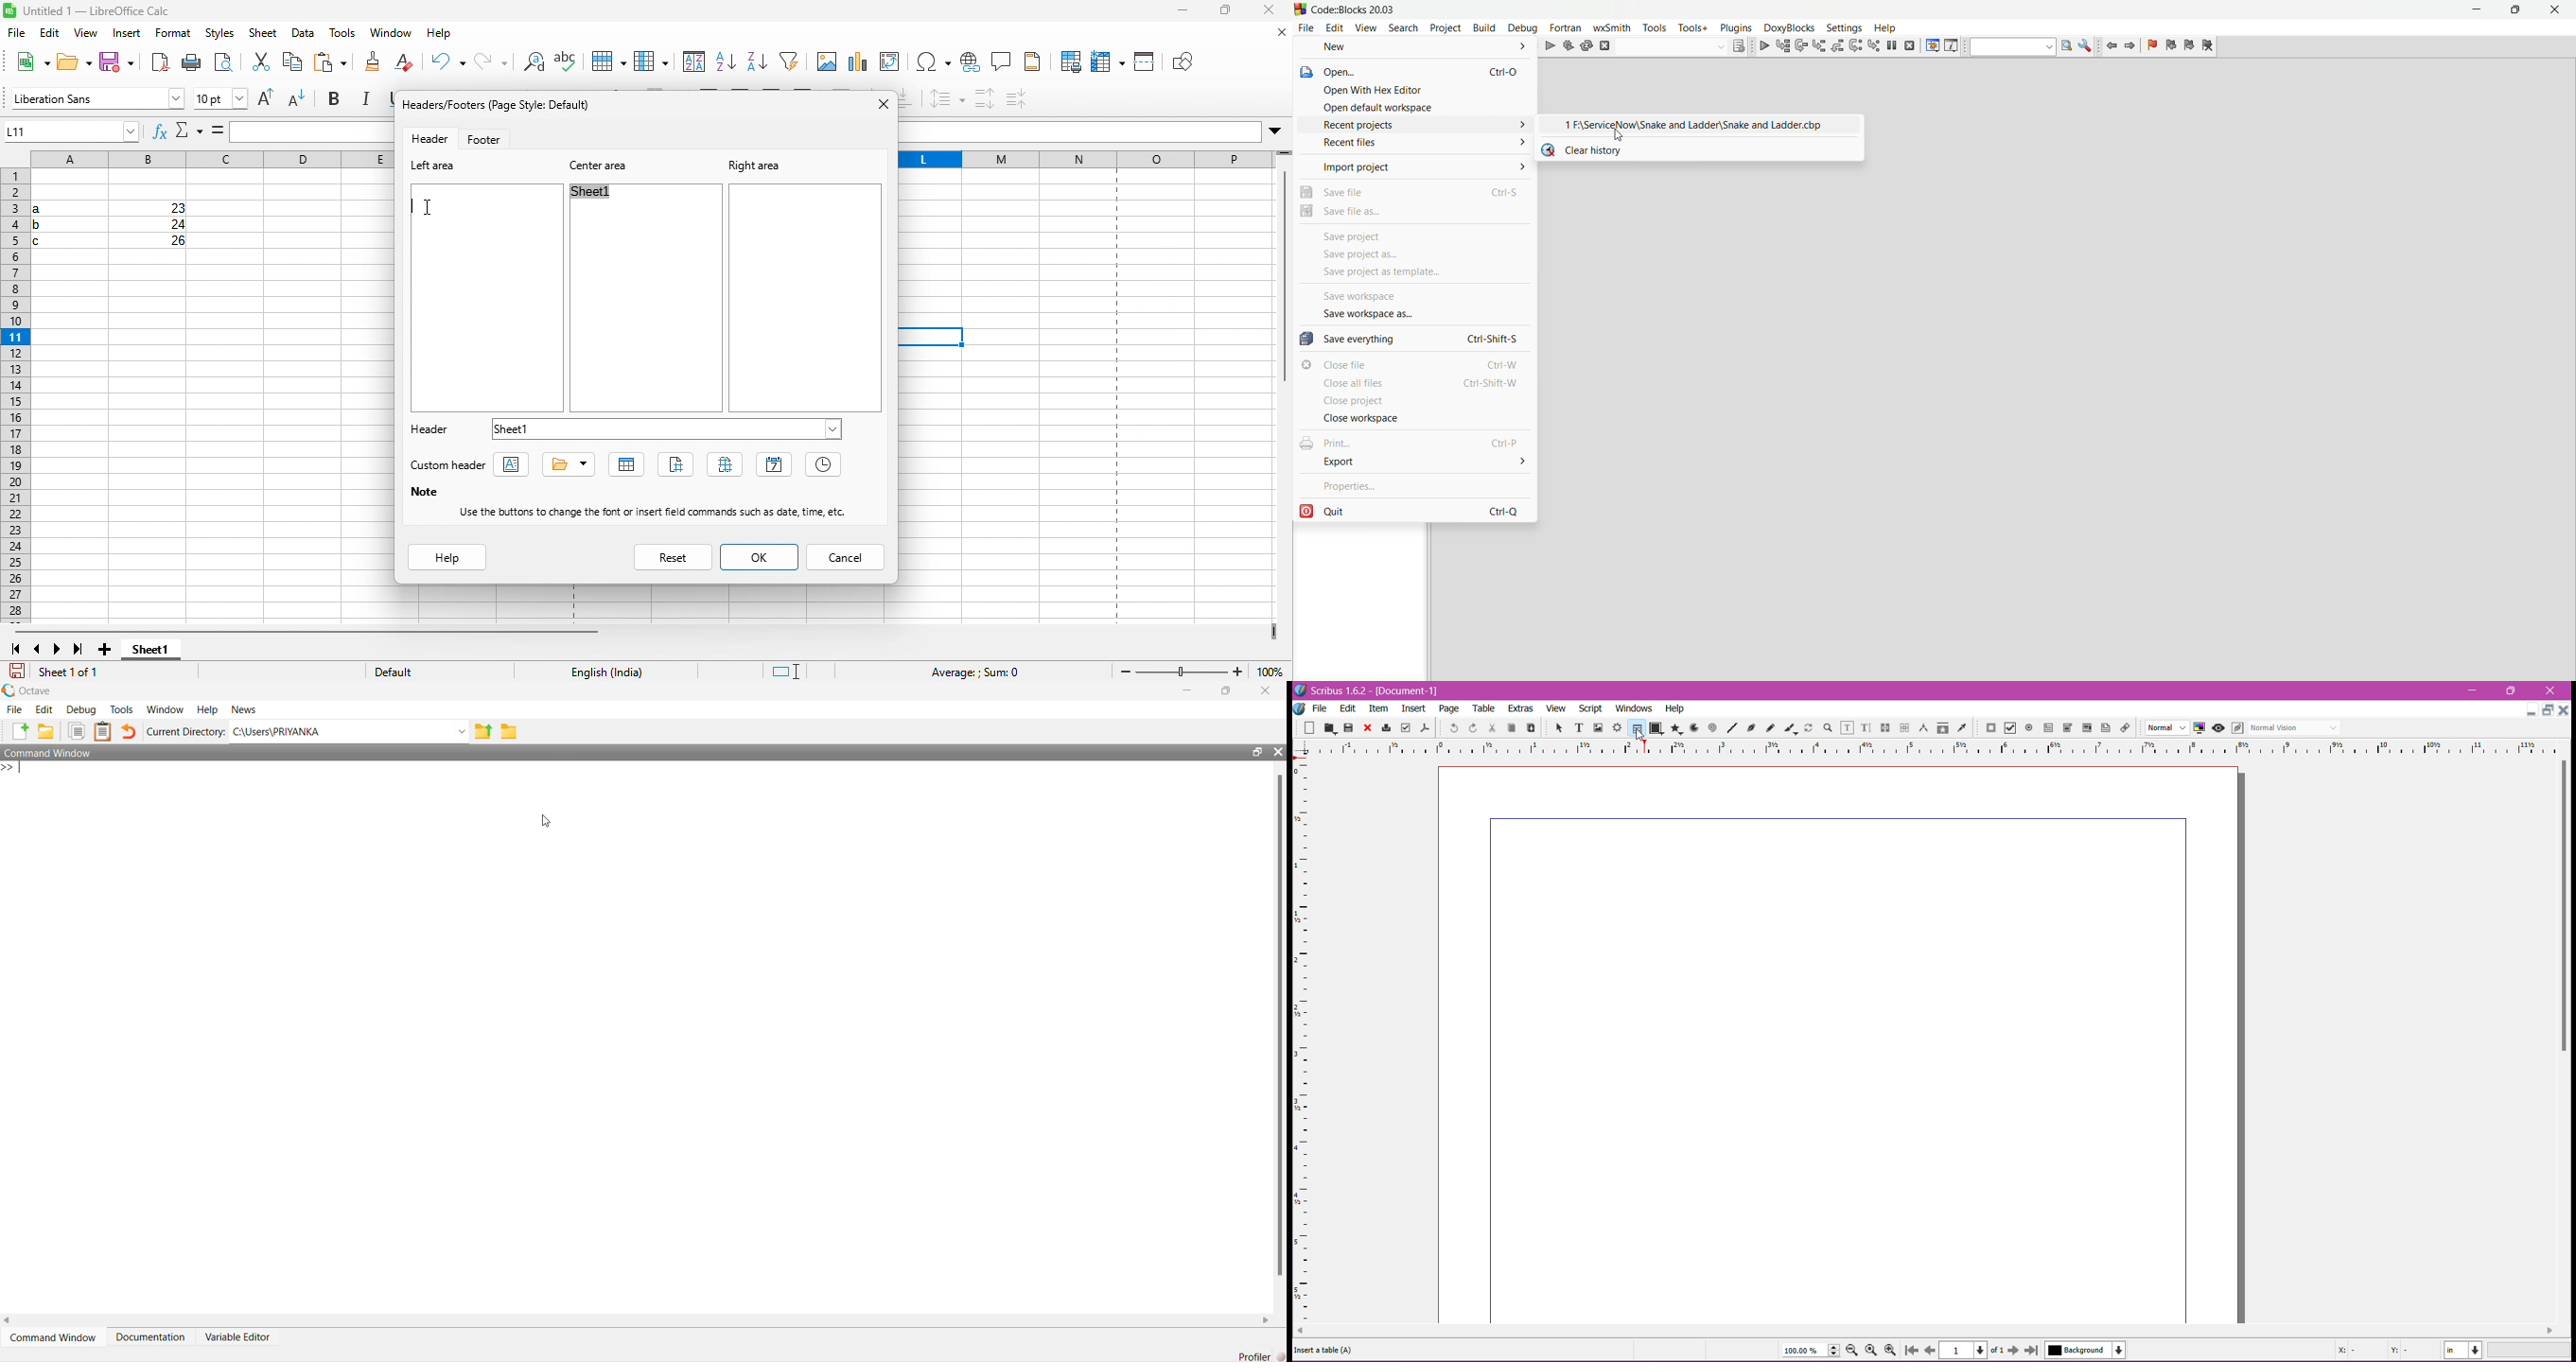 Image resolution: width=2576 pixels, height=1372 pixels. Describe the element at coordinates (444, 557) in the screenshot. I see `help` at that location.